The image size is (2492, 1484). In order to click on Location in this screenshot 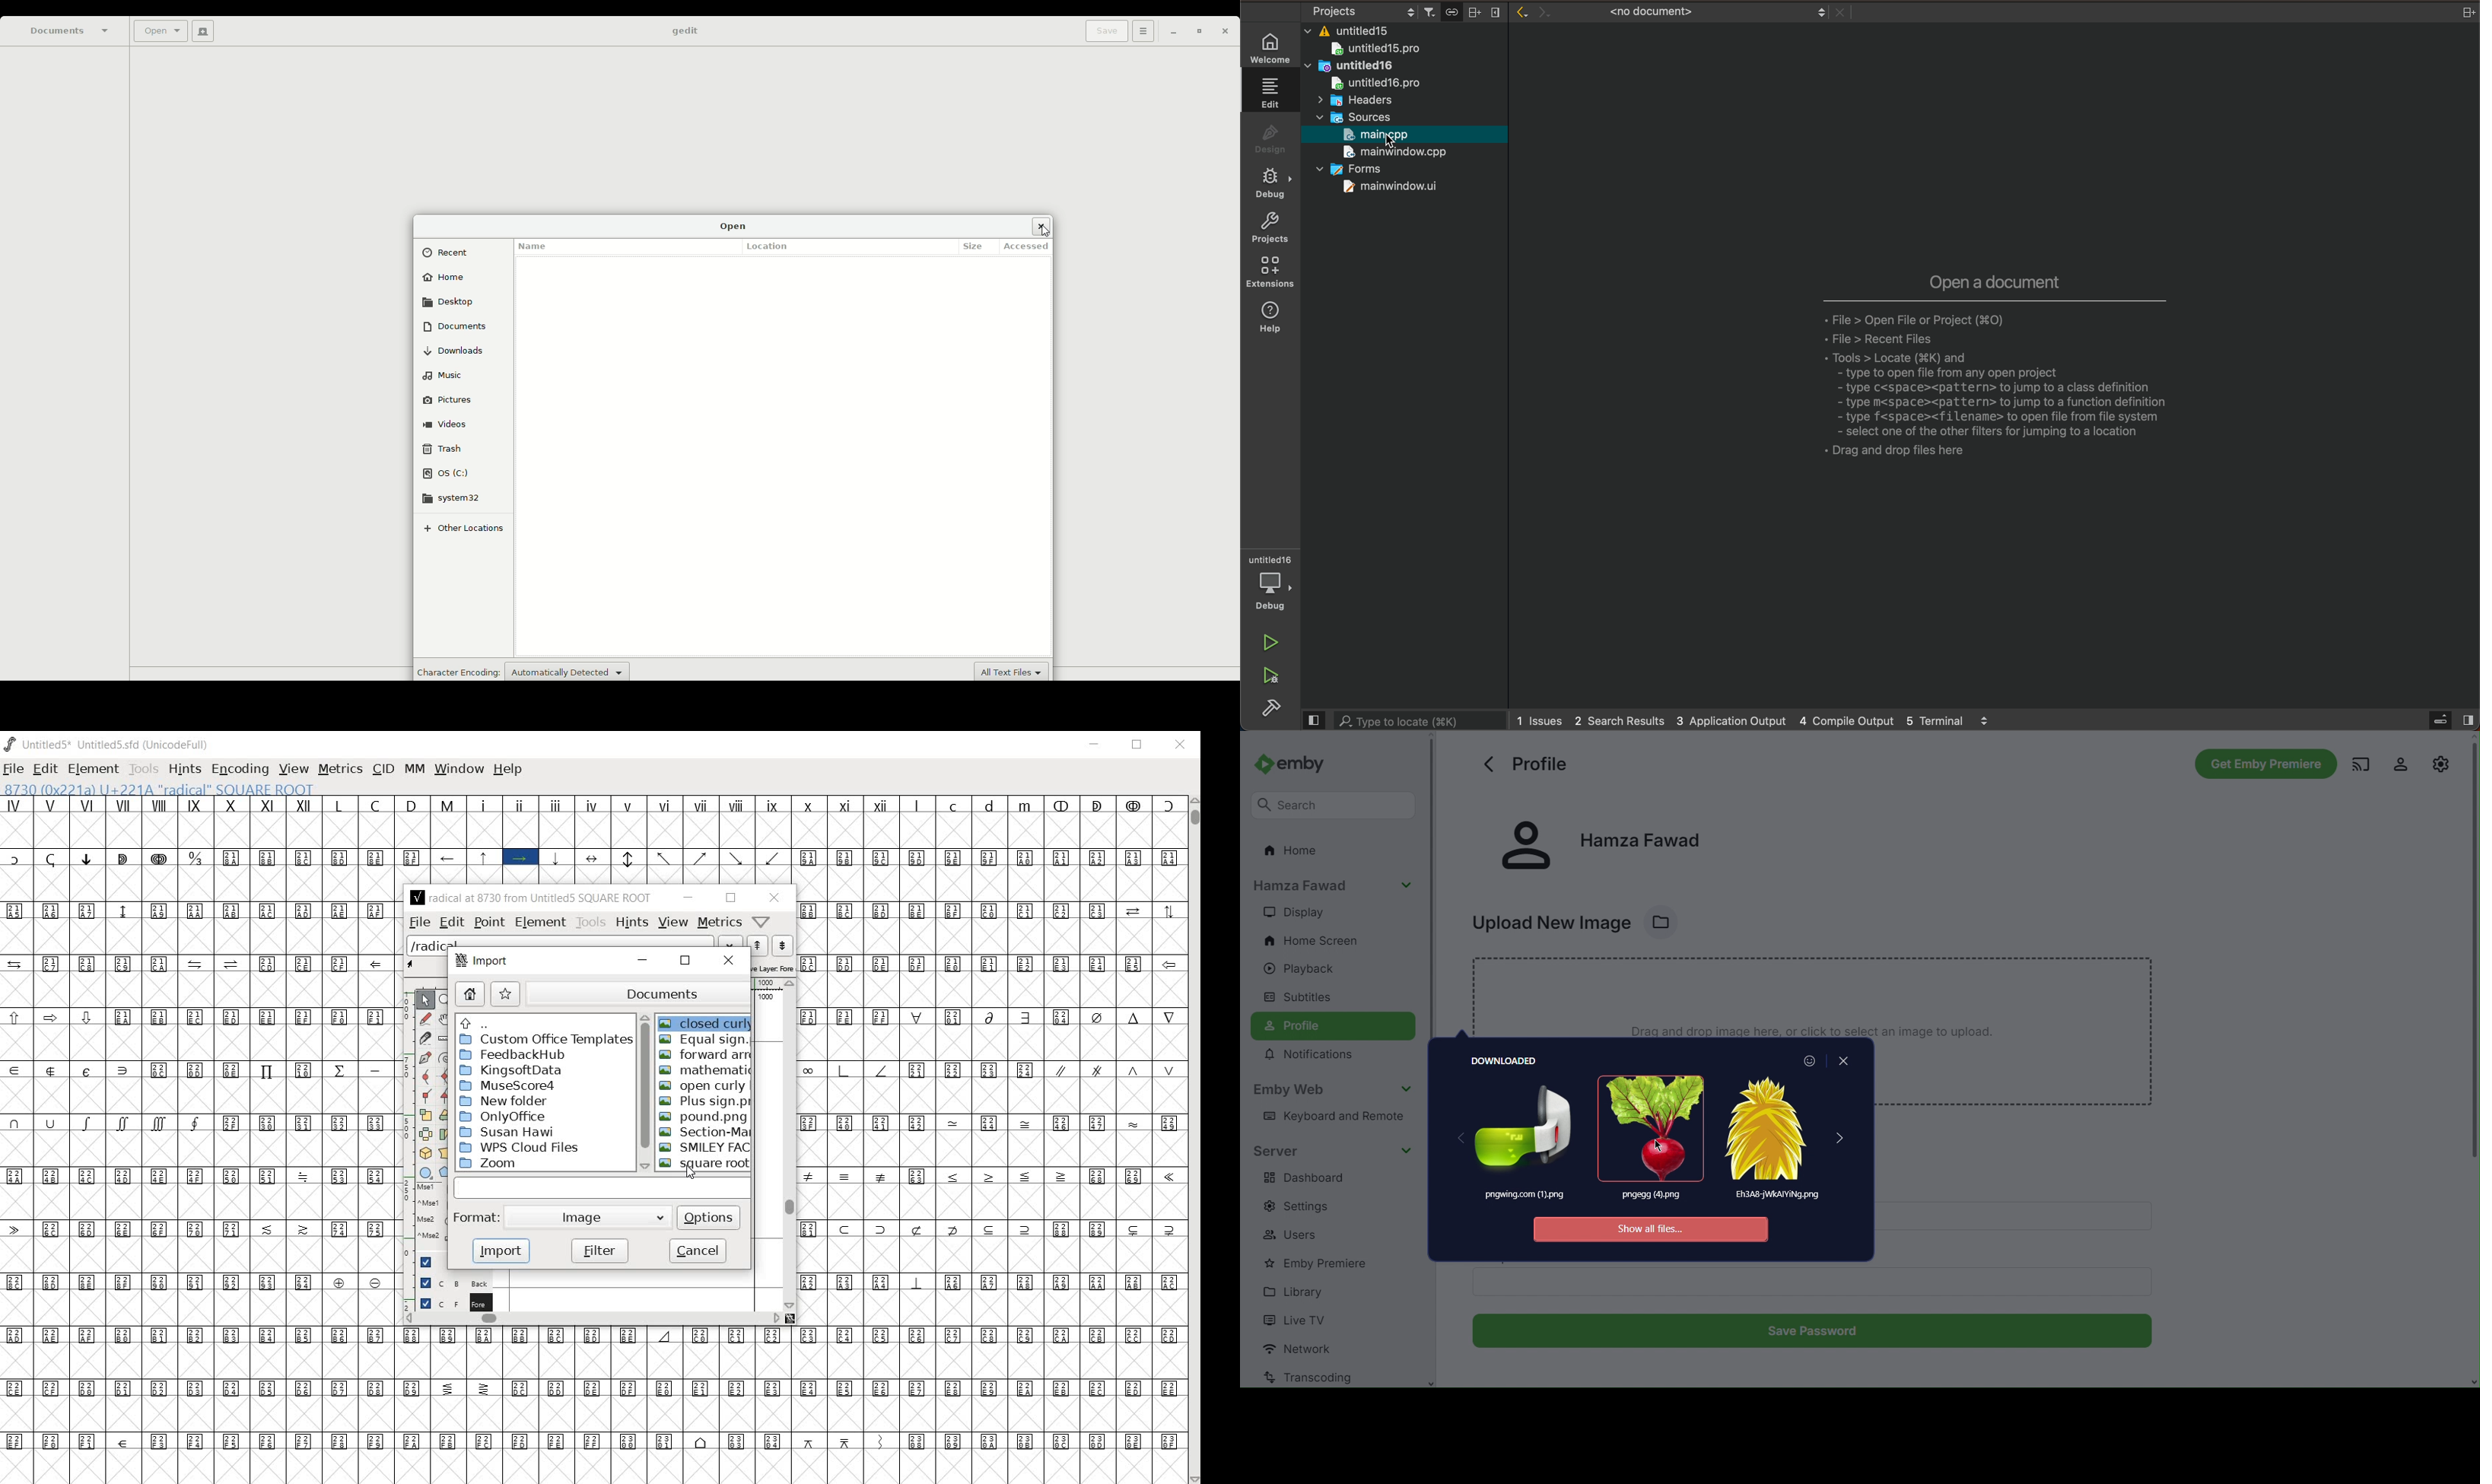, I will do `click(771, 246)`.